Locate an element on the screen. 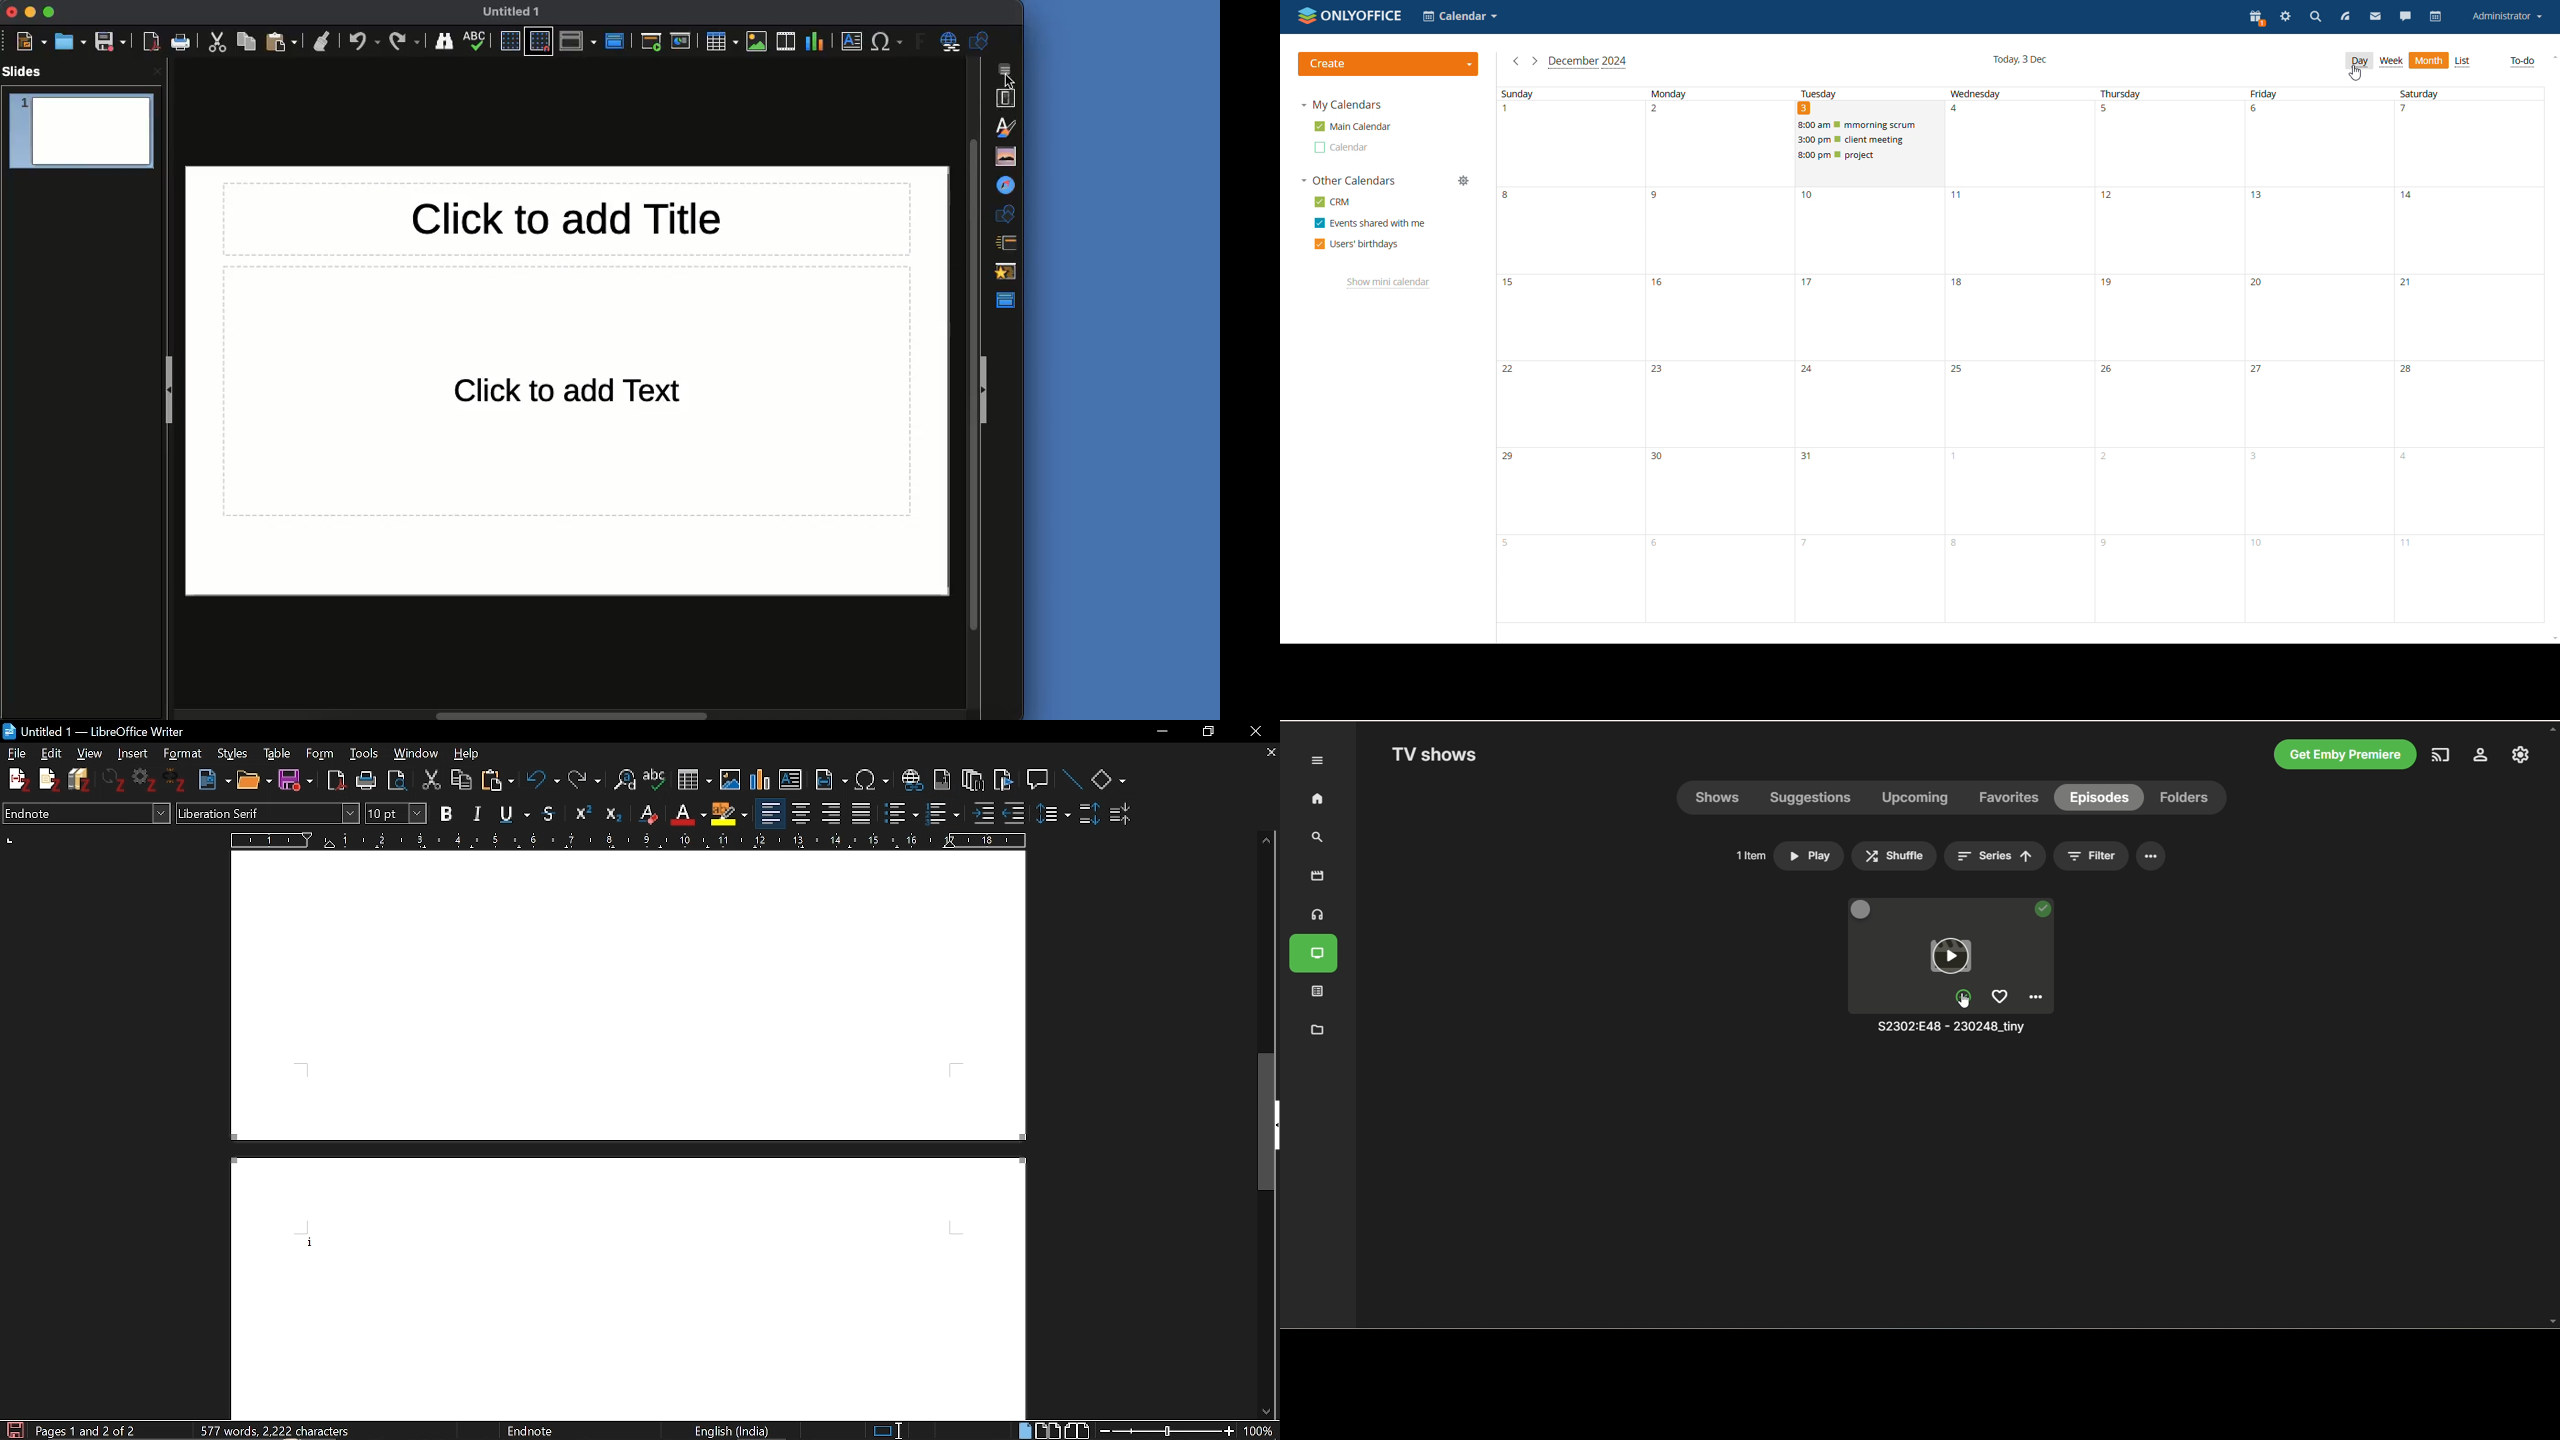 This screenshot has width=2576, height=1456. Format is located at coordinates (182, 753).